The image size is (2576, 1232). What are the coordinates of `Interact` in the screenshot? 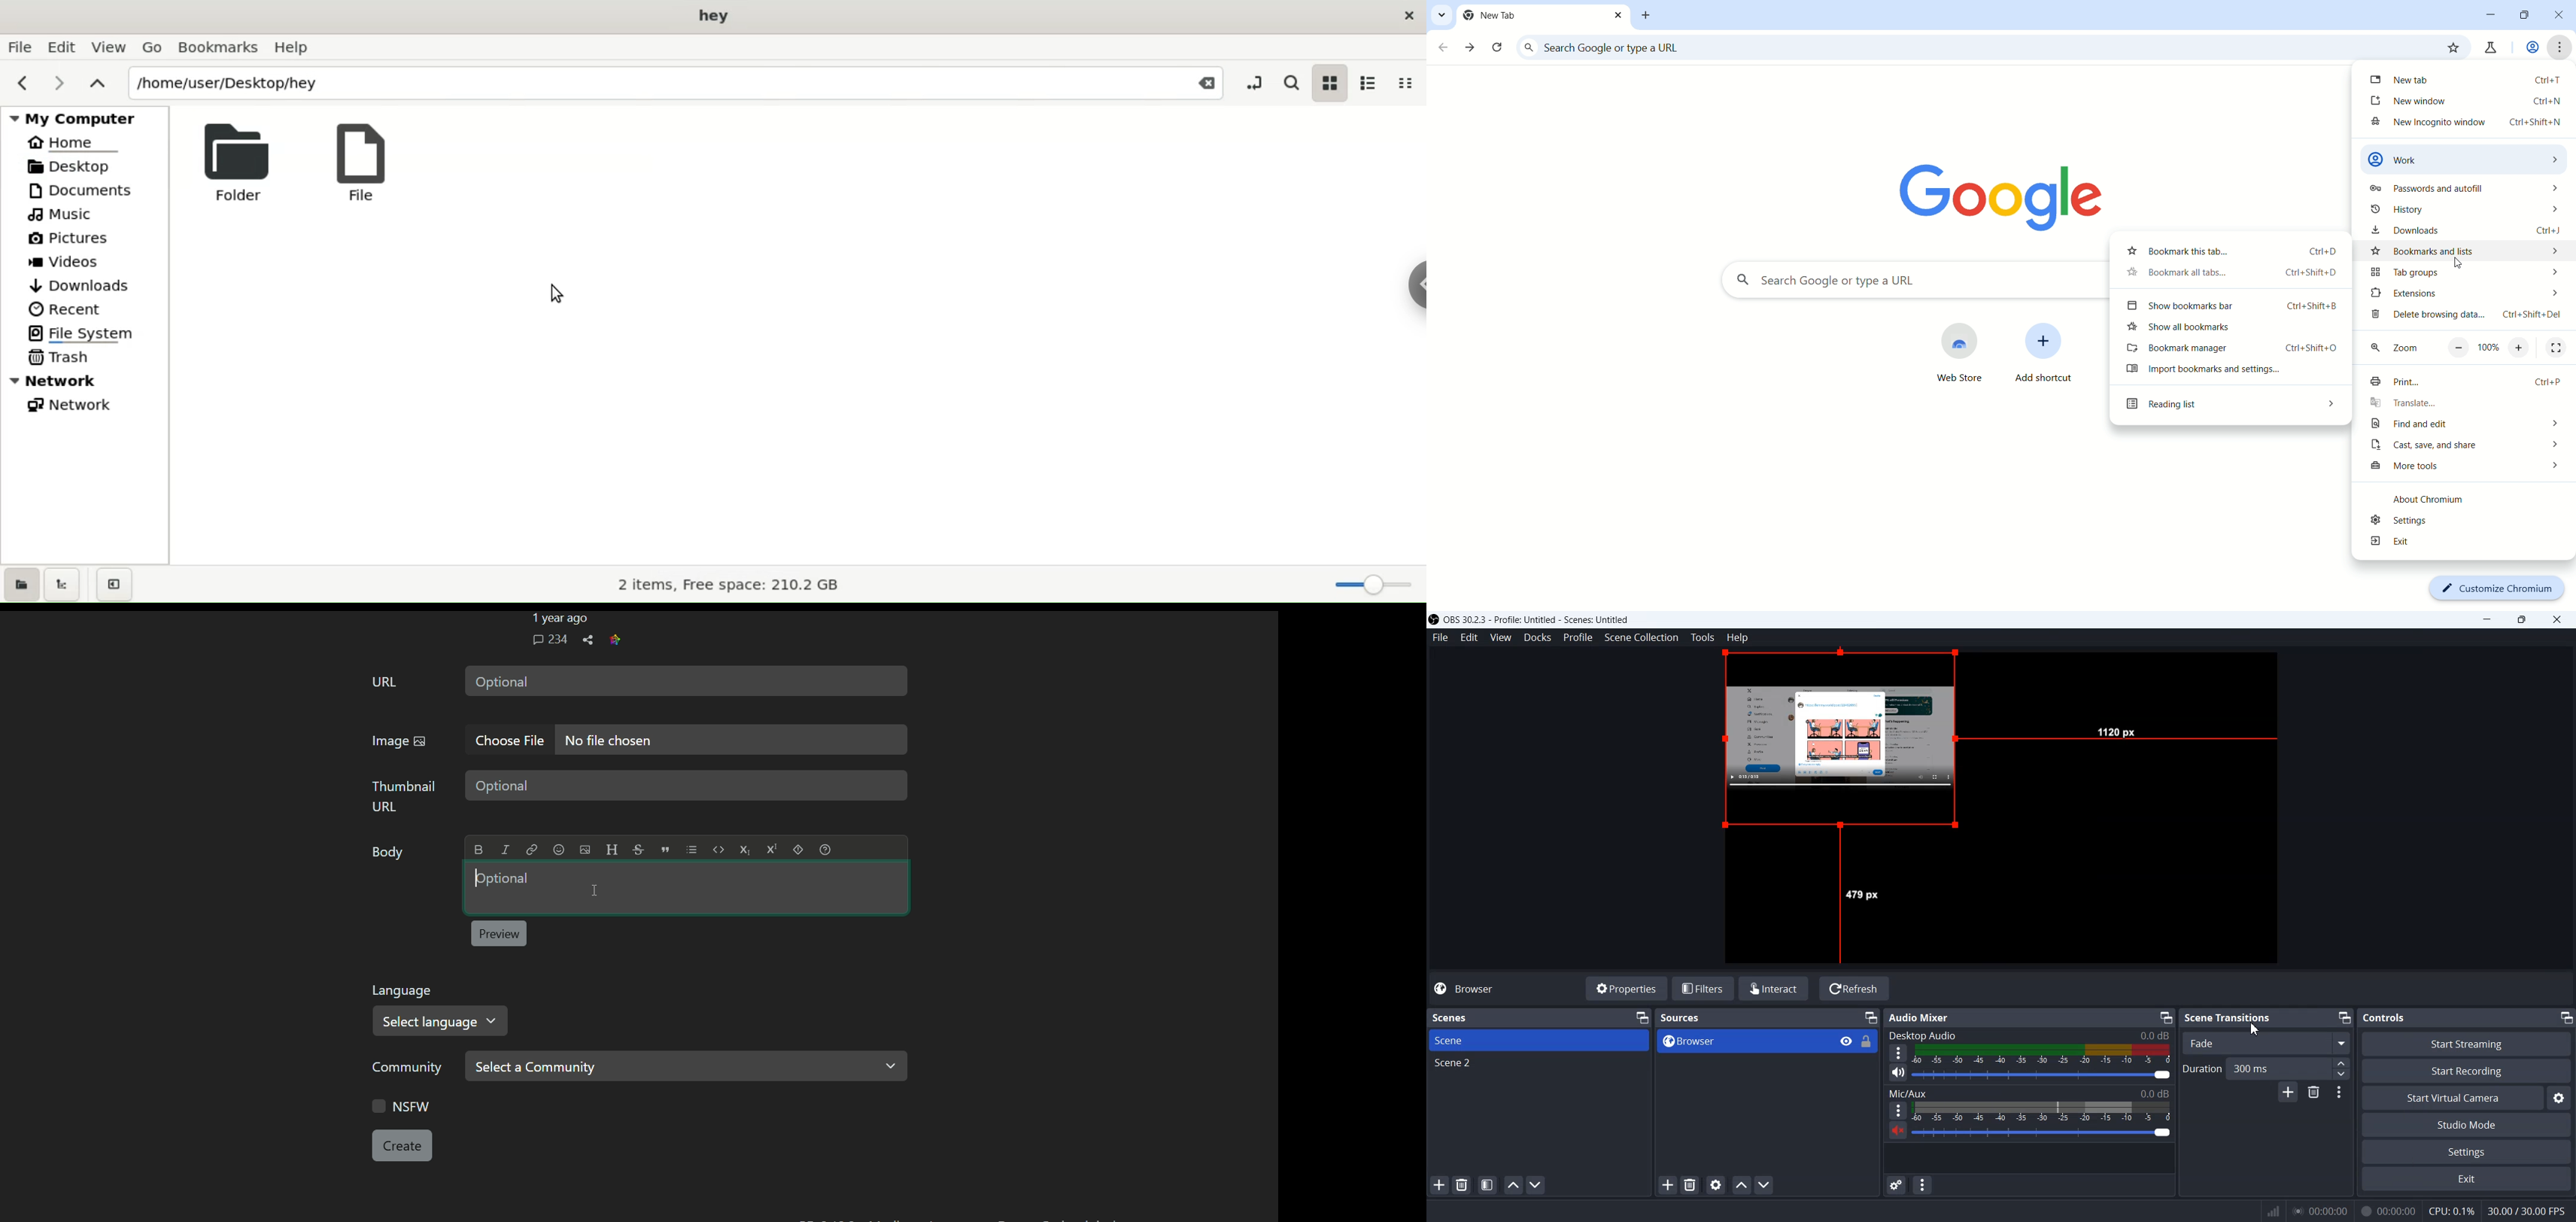 It's located at (1774, 988).